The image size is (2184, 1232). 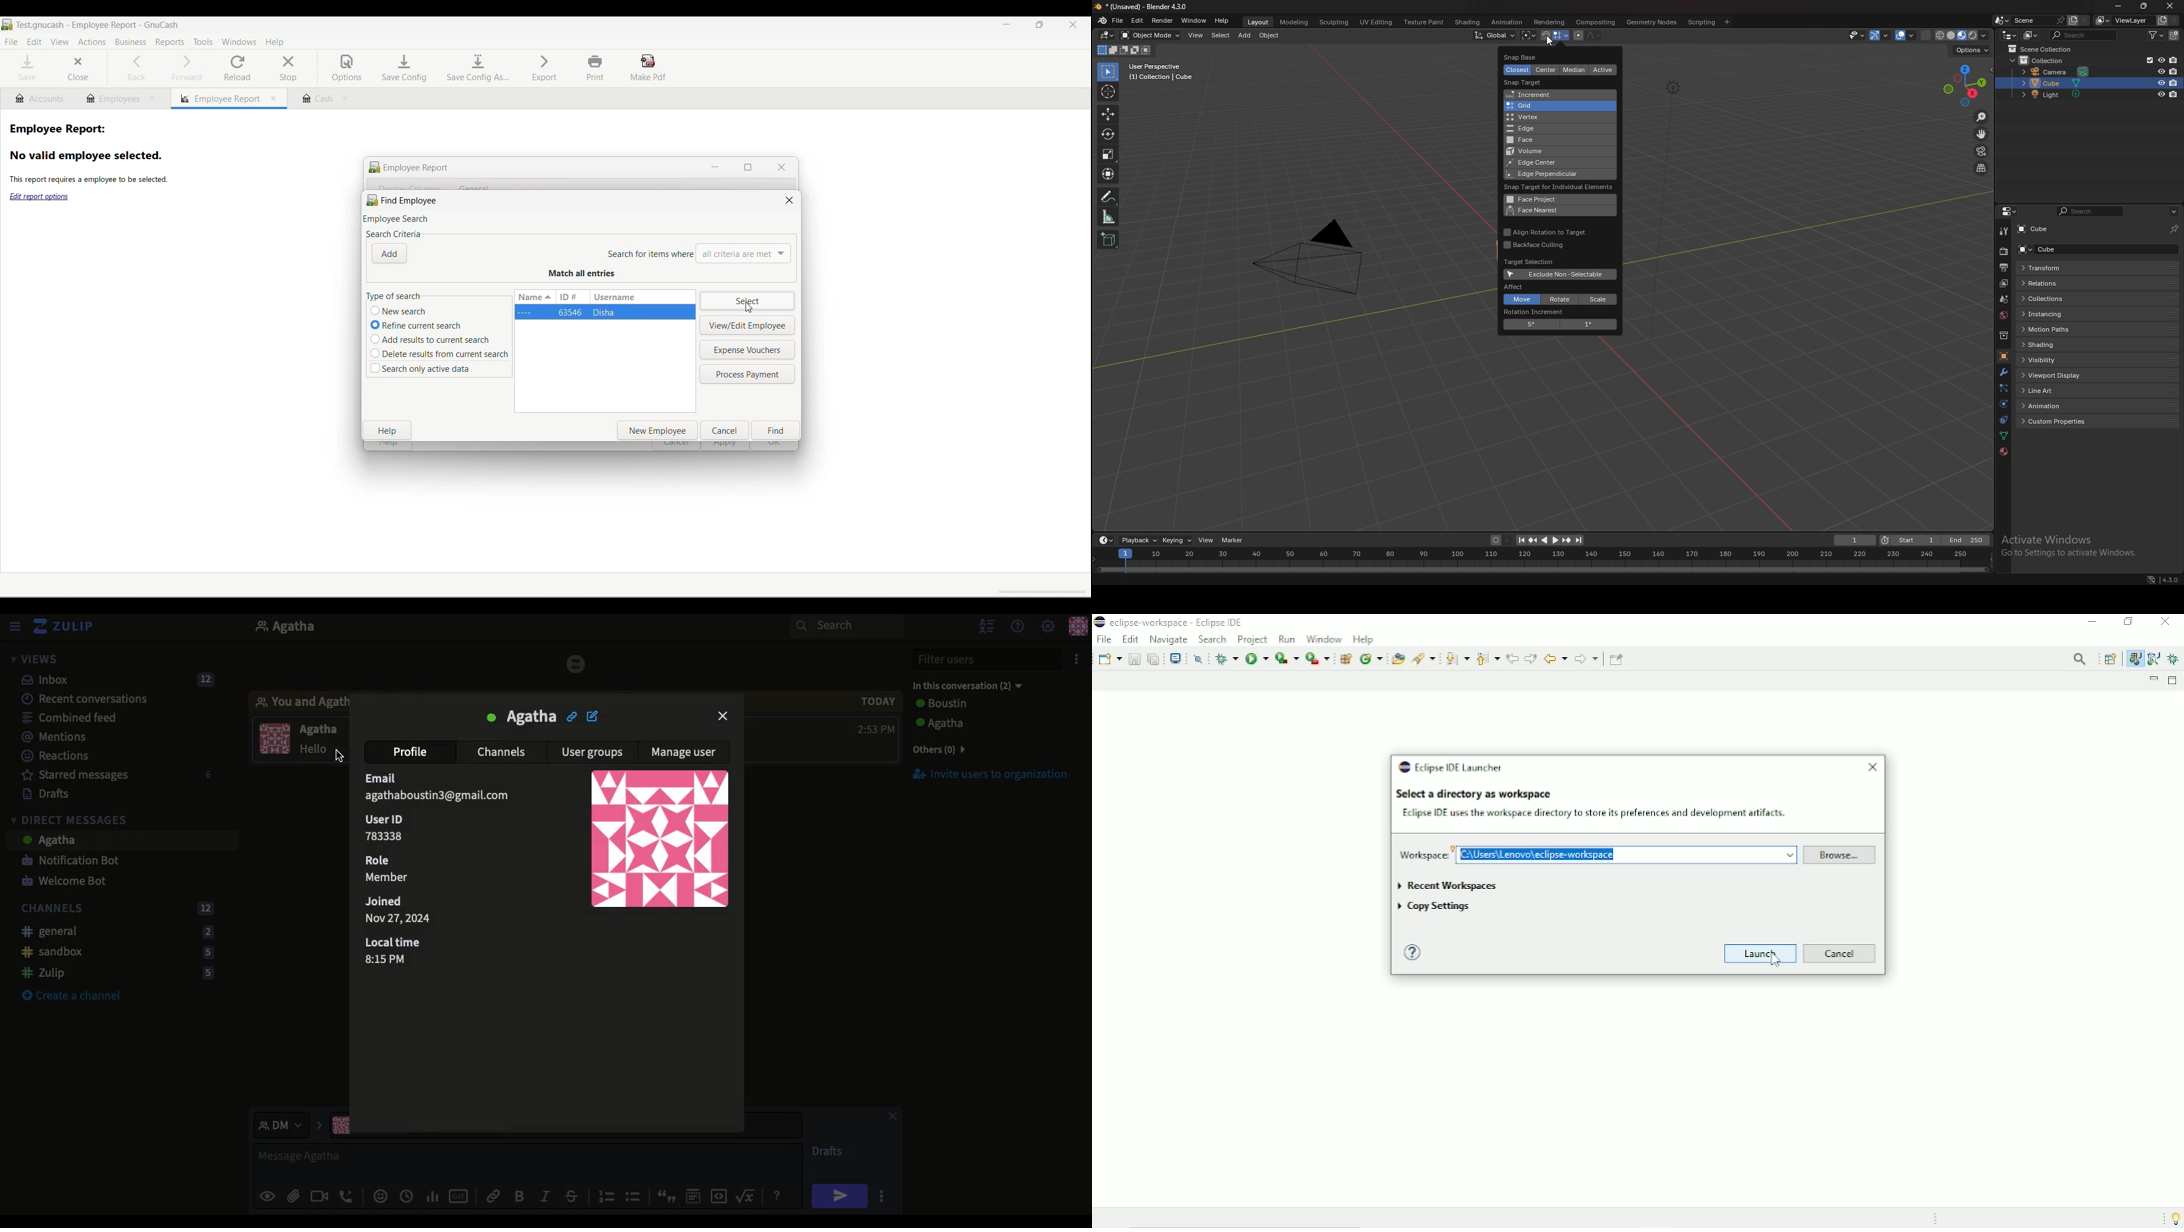 I want to click on disable in renders, so click(x=2175, y=82).